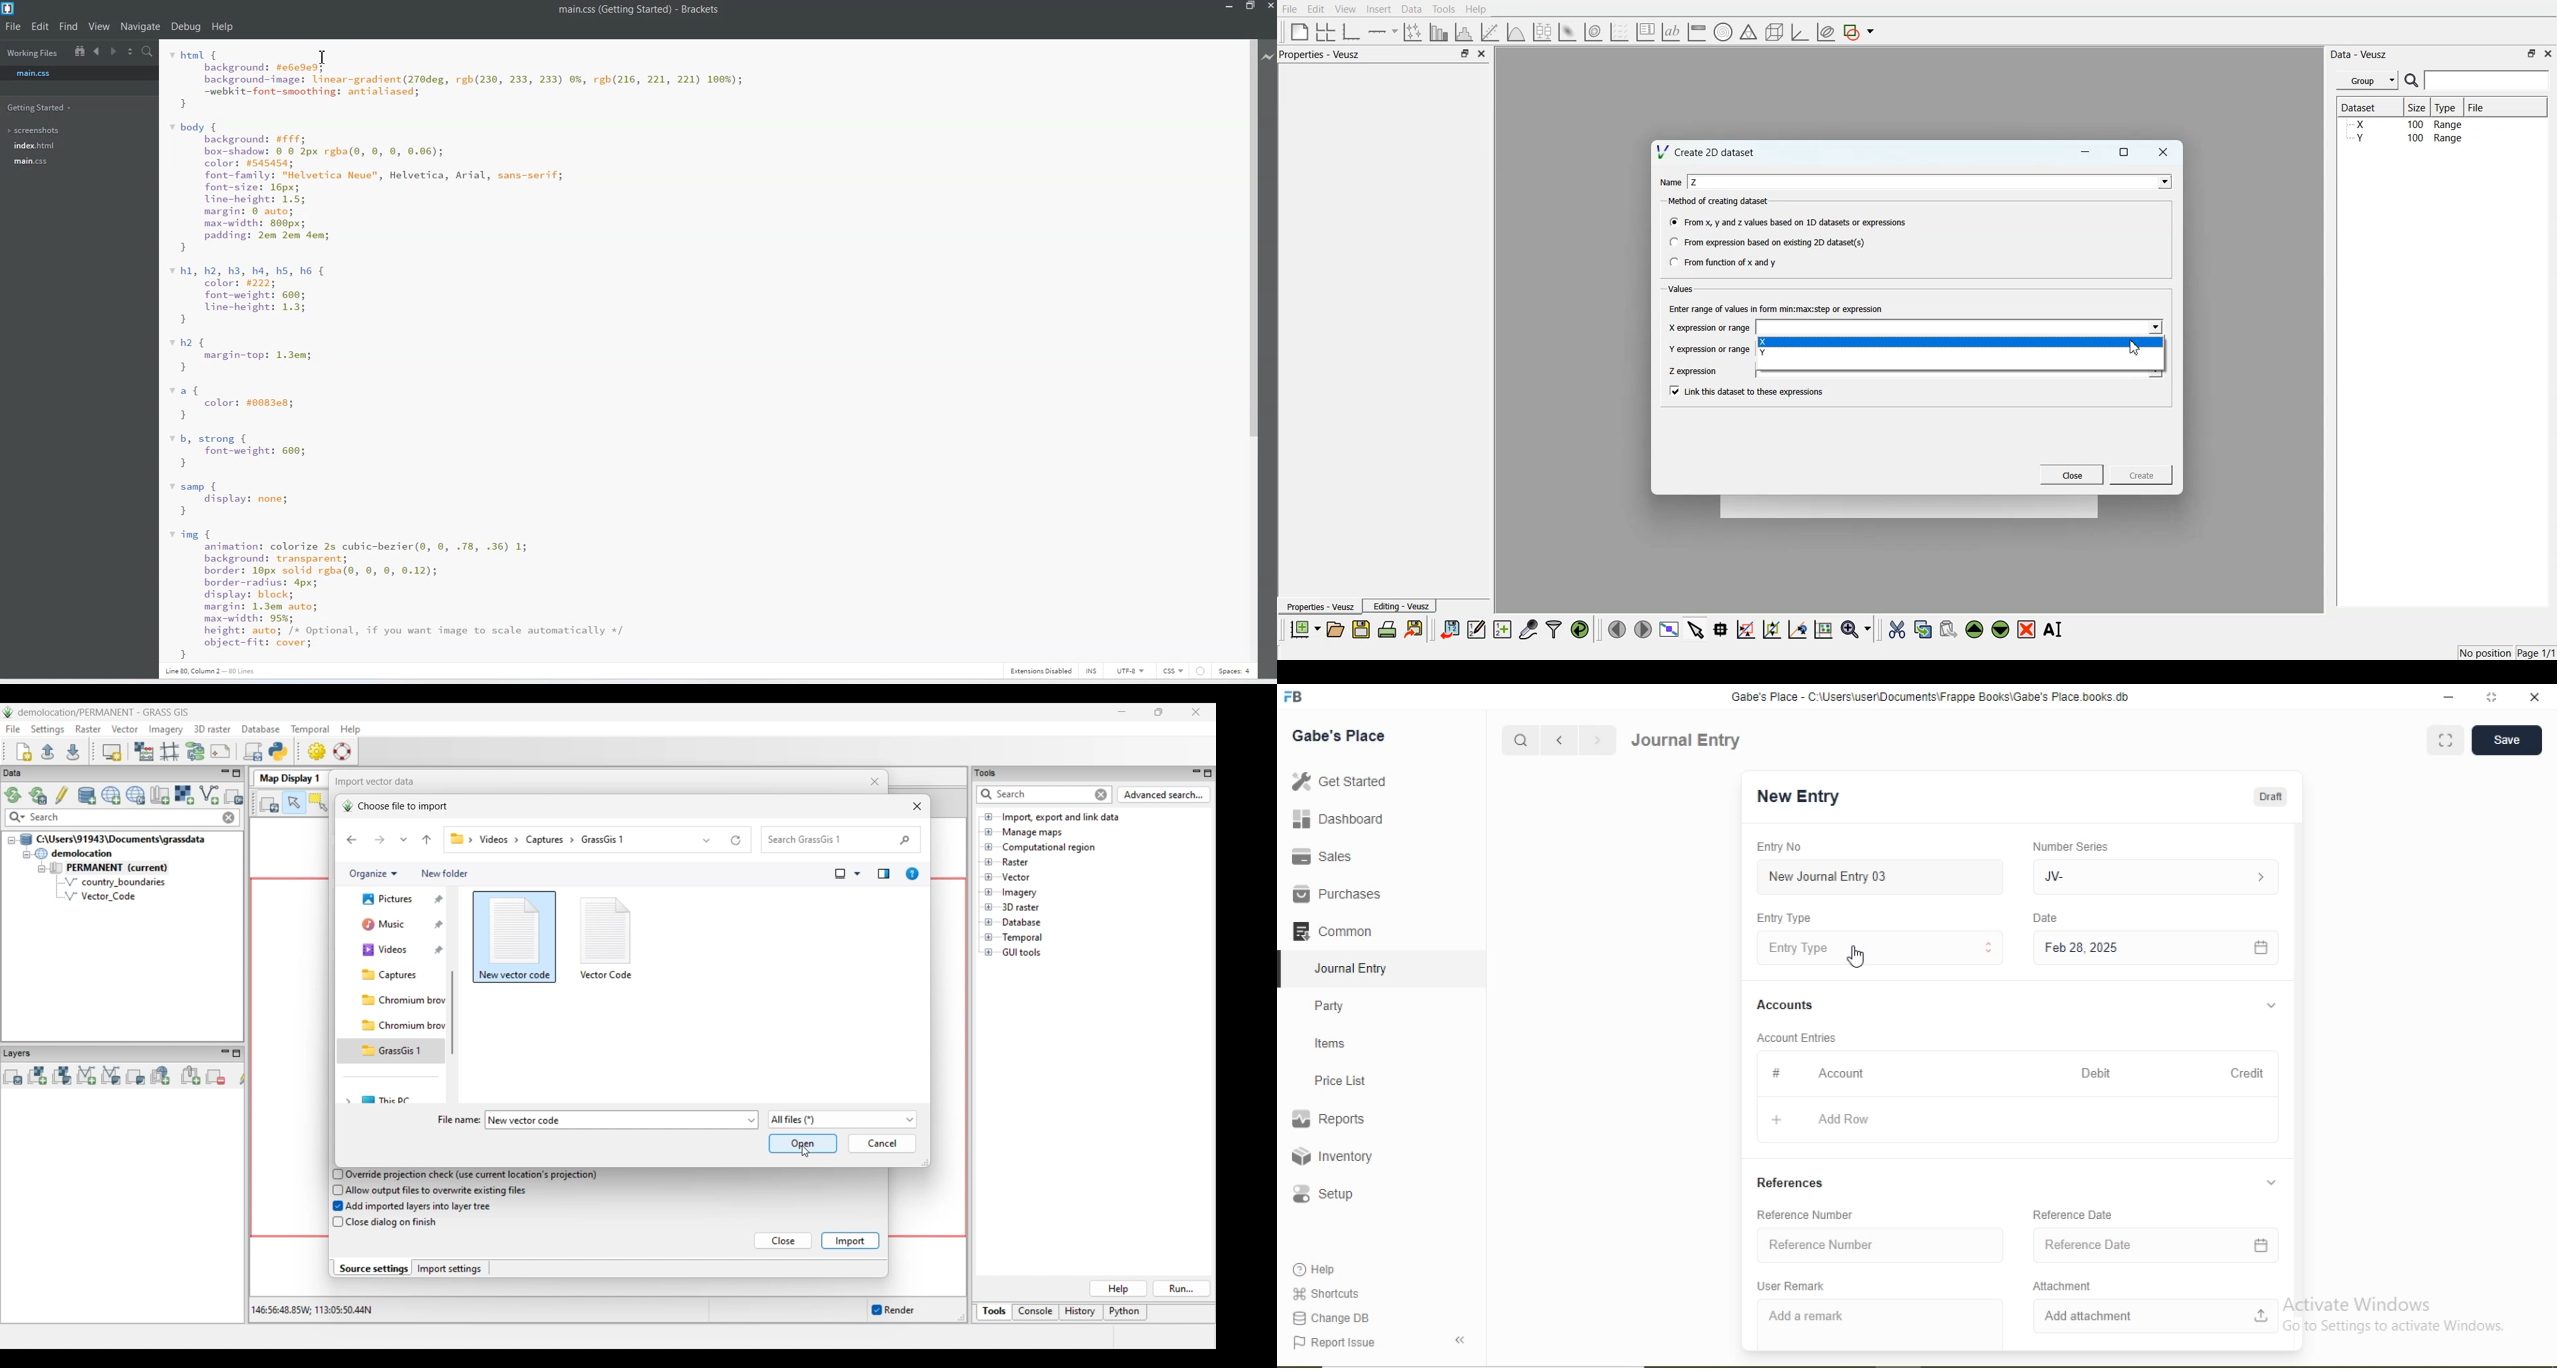 Image resolution: width=2576 pixels, height=1372 pixels. I want to click on Z, so click(1695, 182).